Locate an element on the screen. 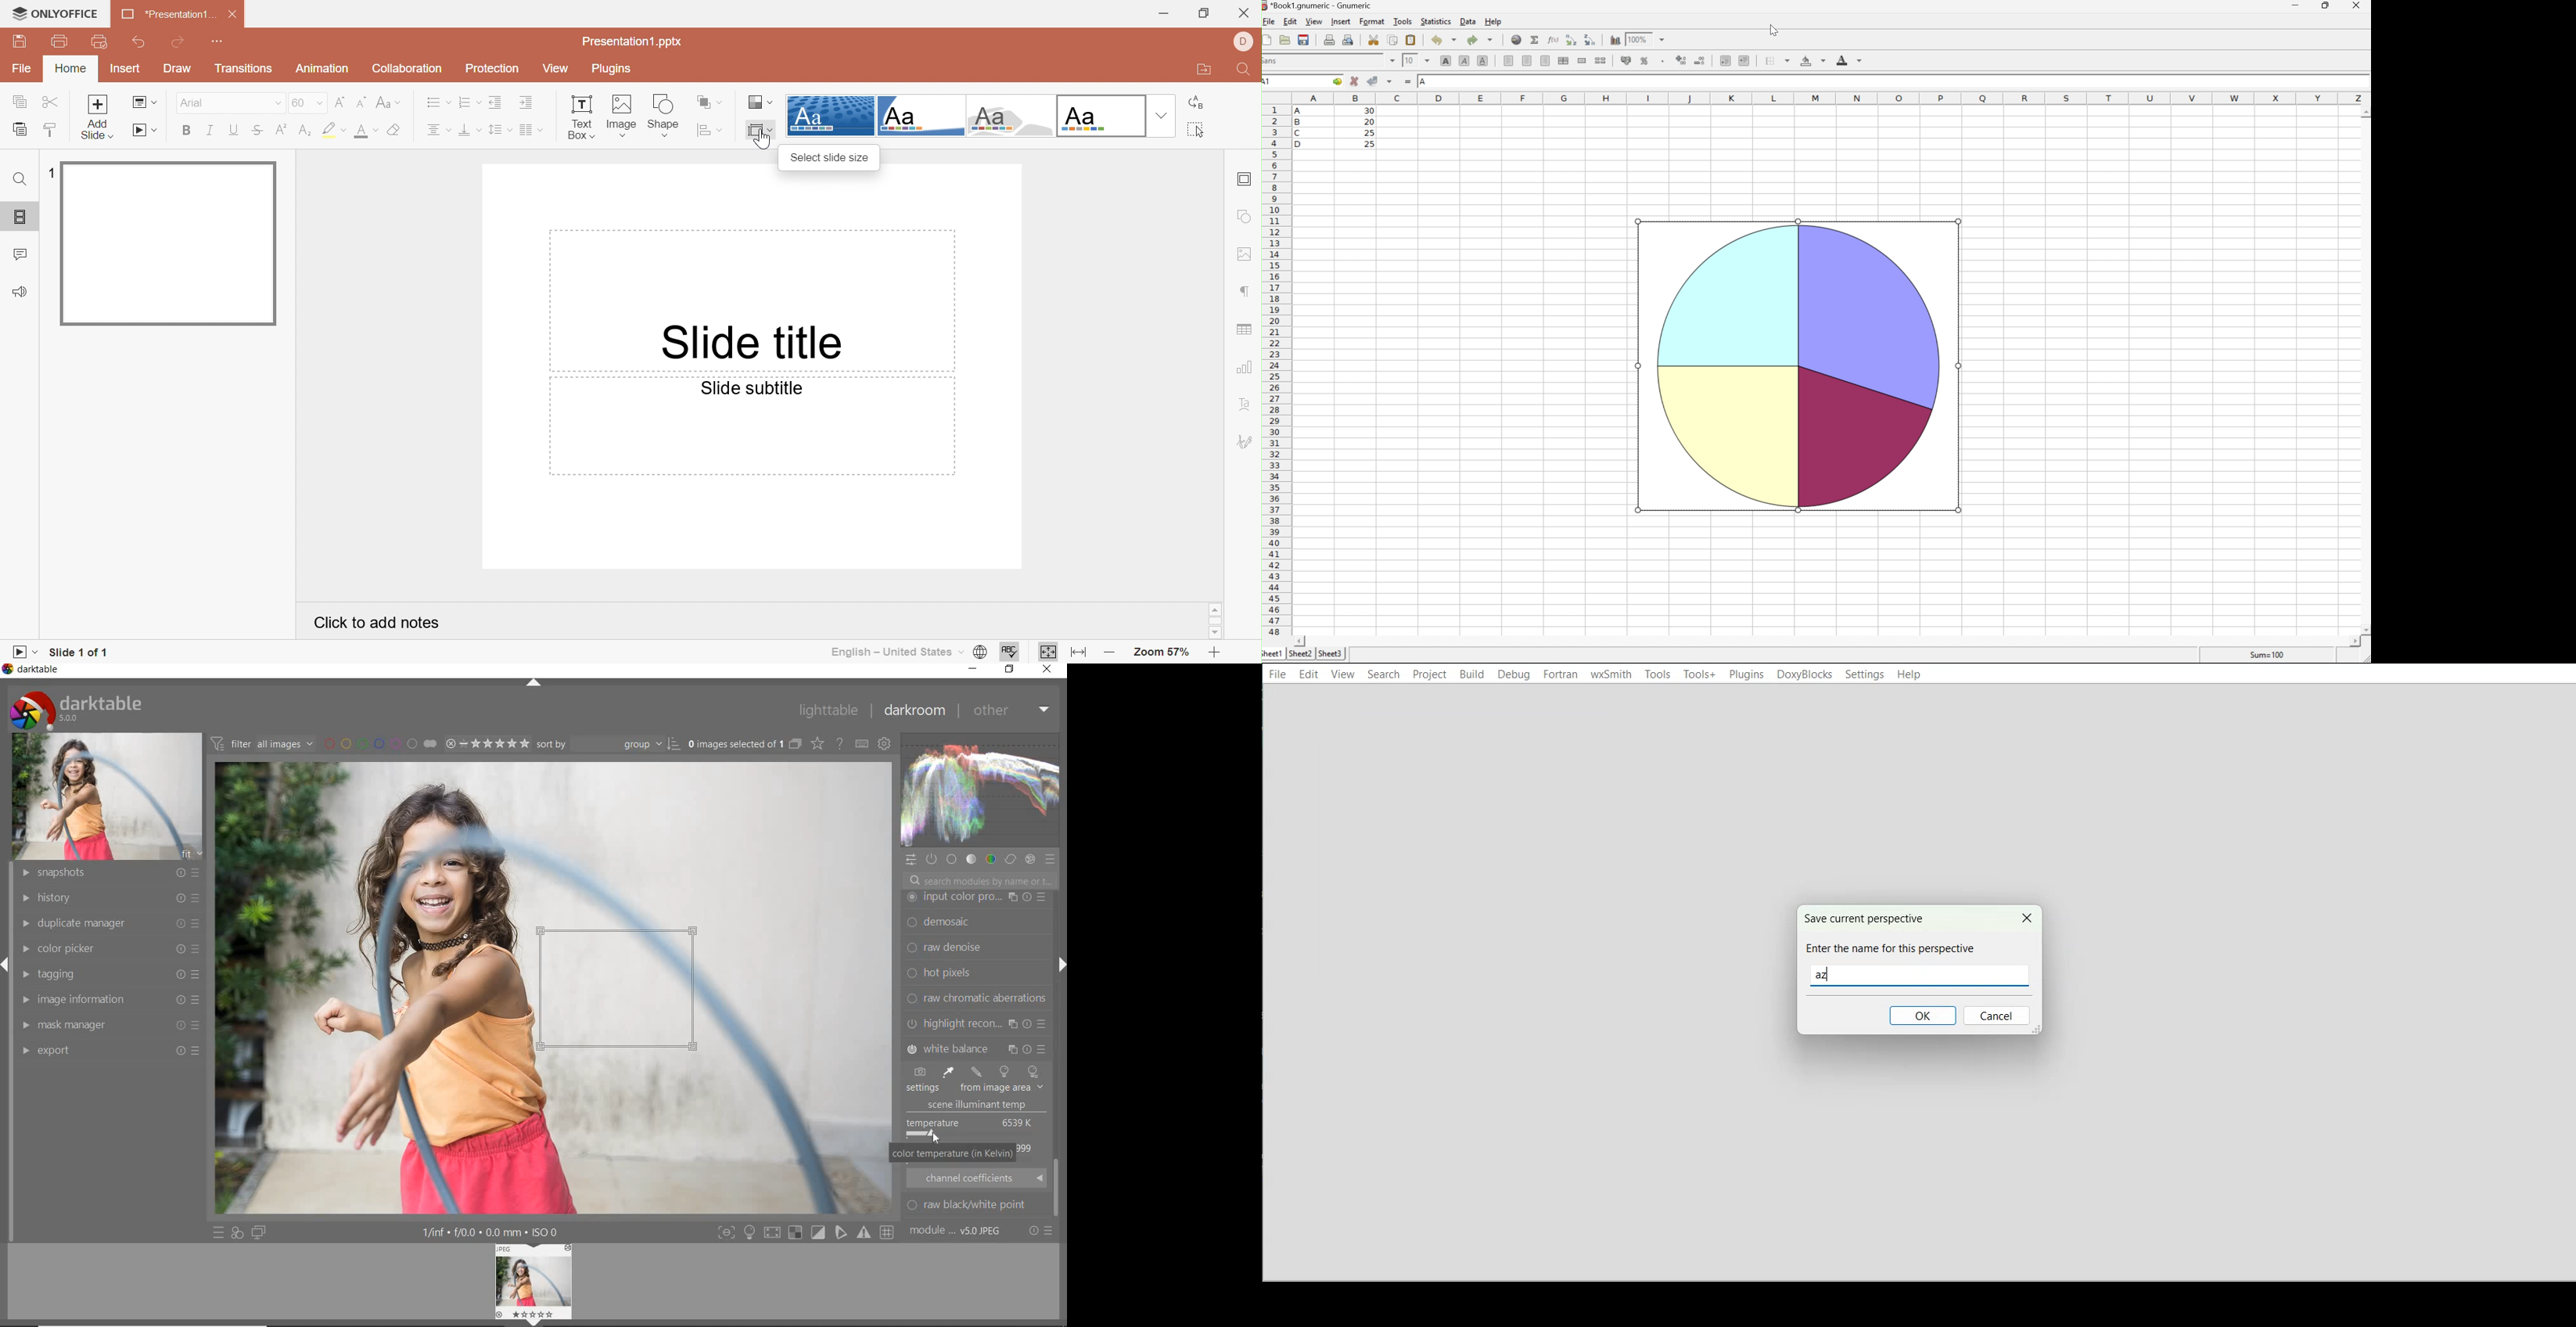  Bold is located at coordinates (1446, 61).